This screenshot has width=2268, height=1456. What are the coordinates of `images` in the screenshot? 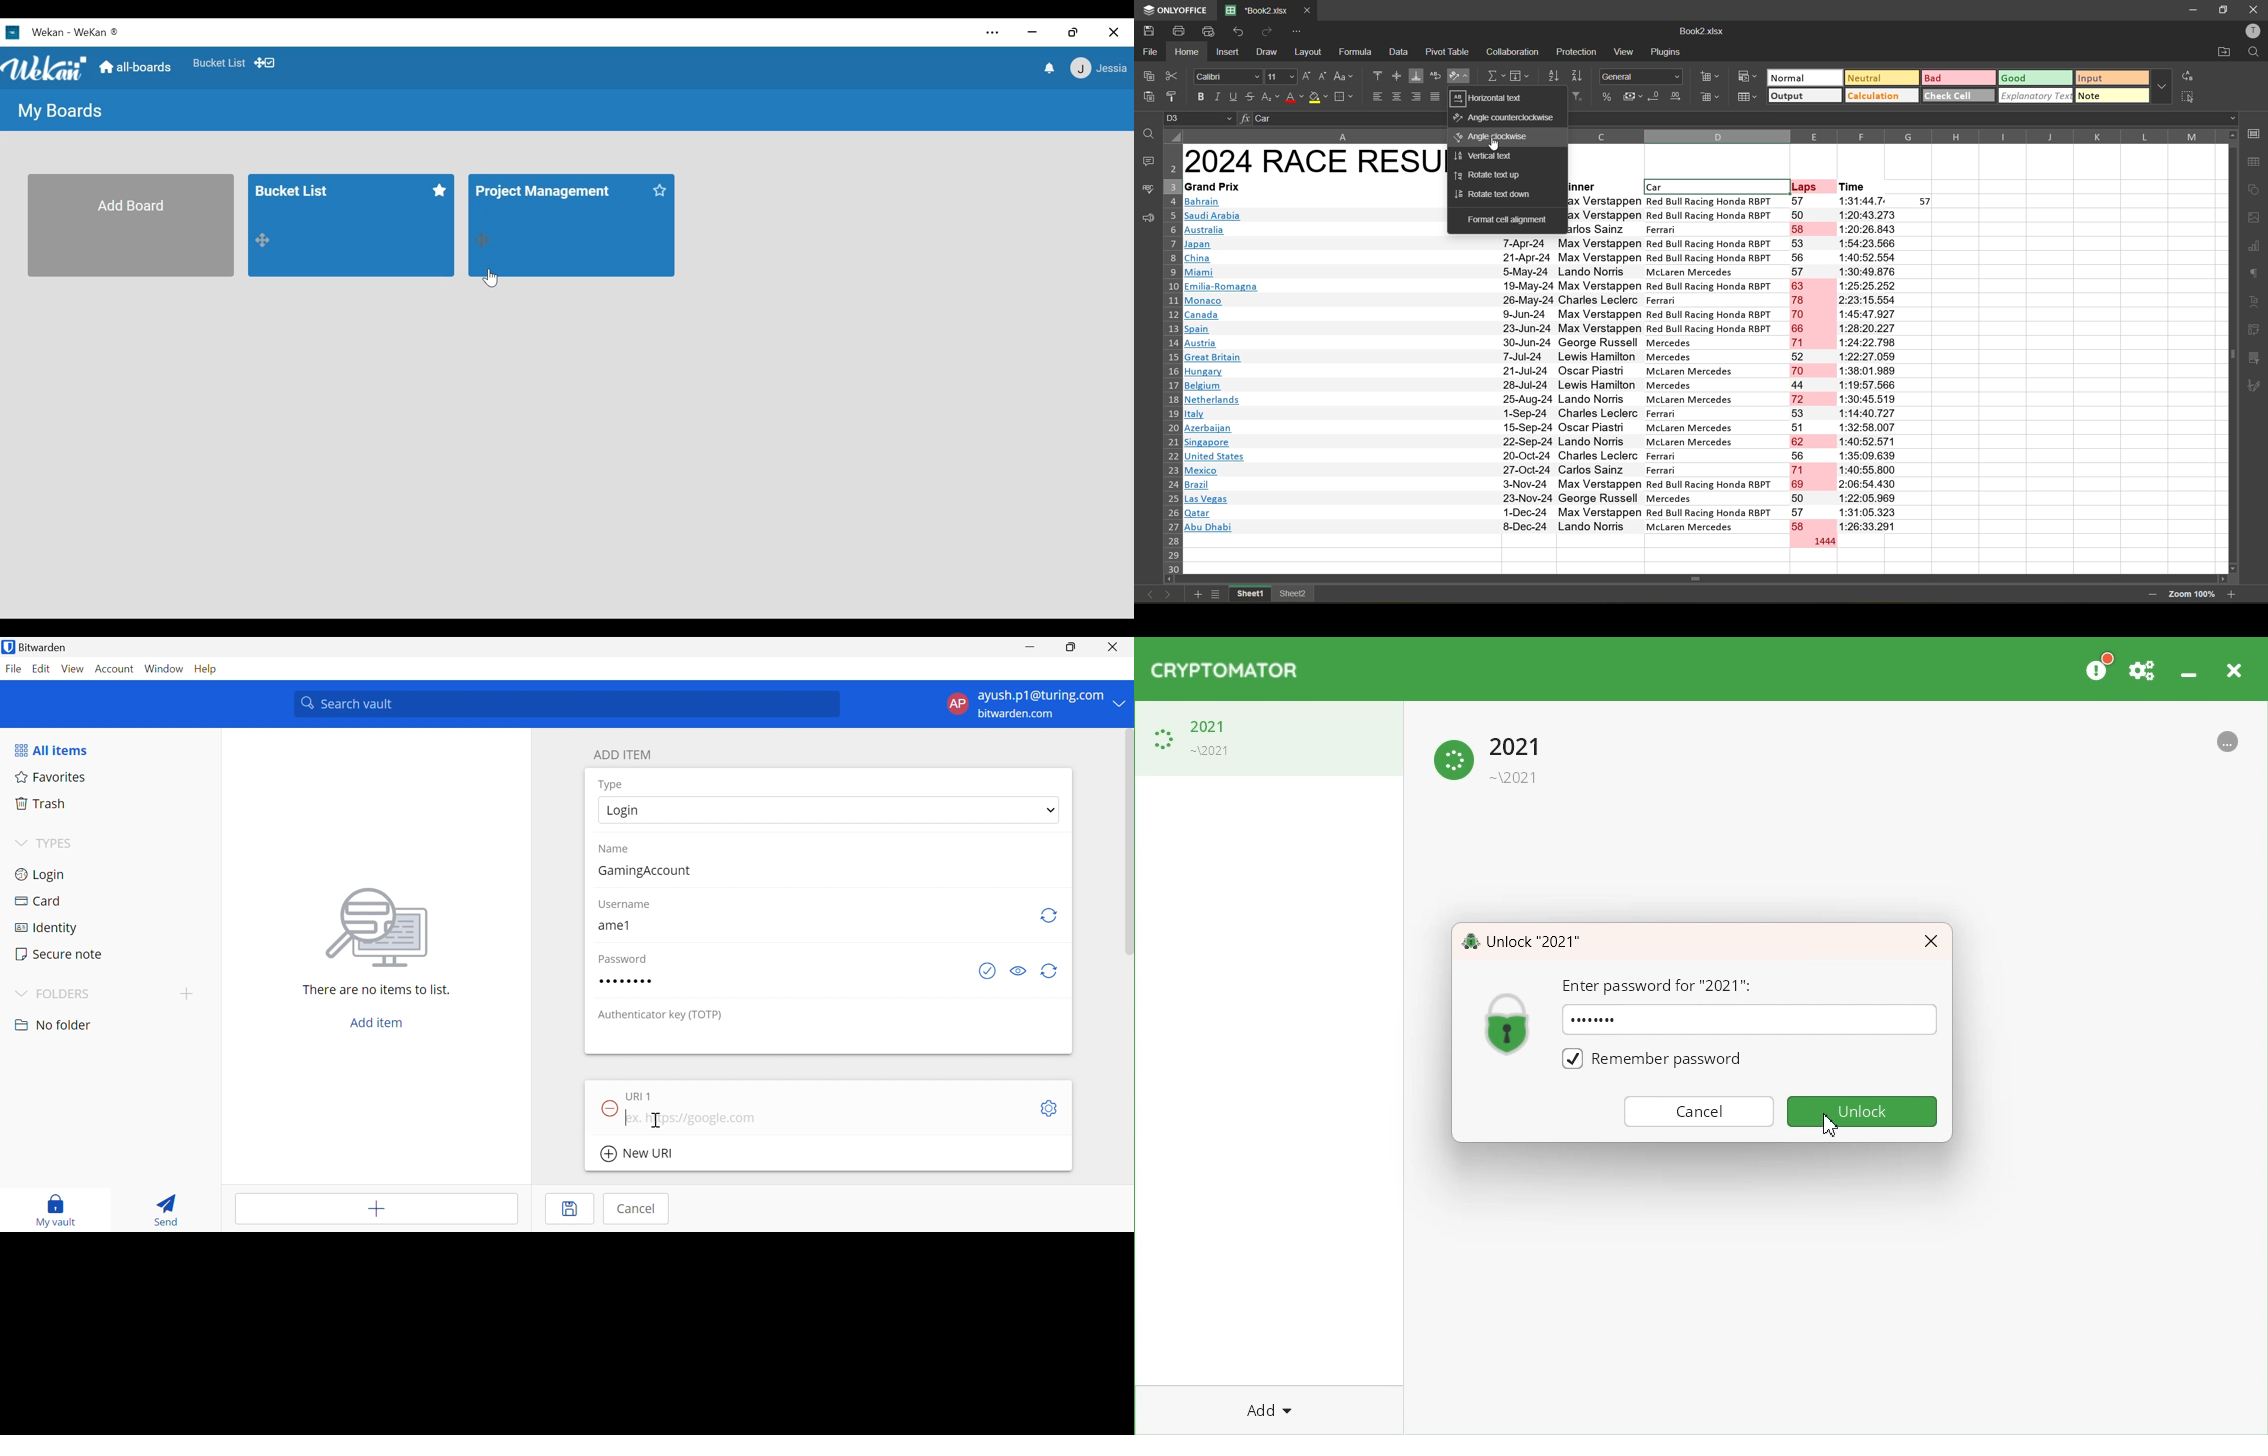 It's located at (2254, 218).